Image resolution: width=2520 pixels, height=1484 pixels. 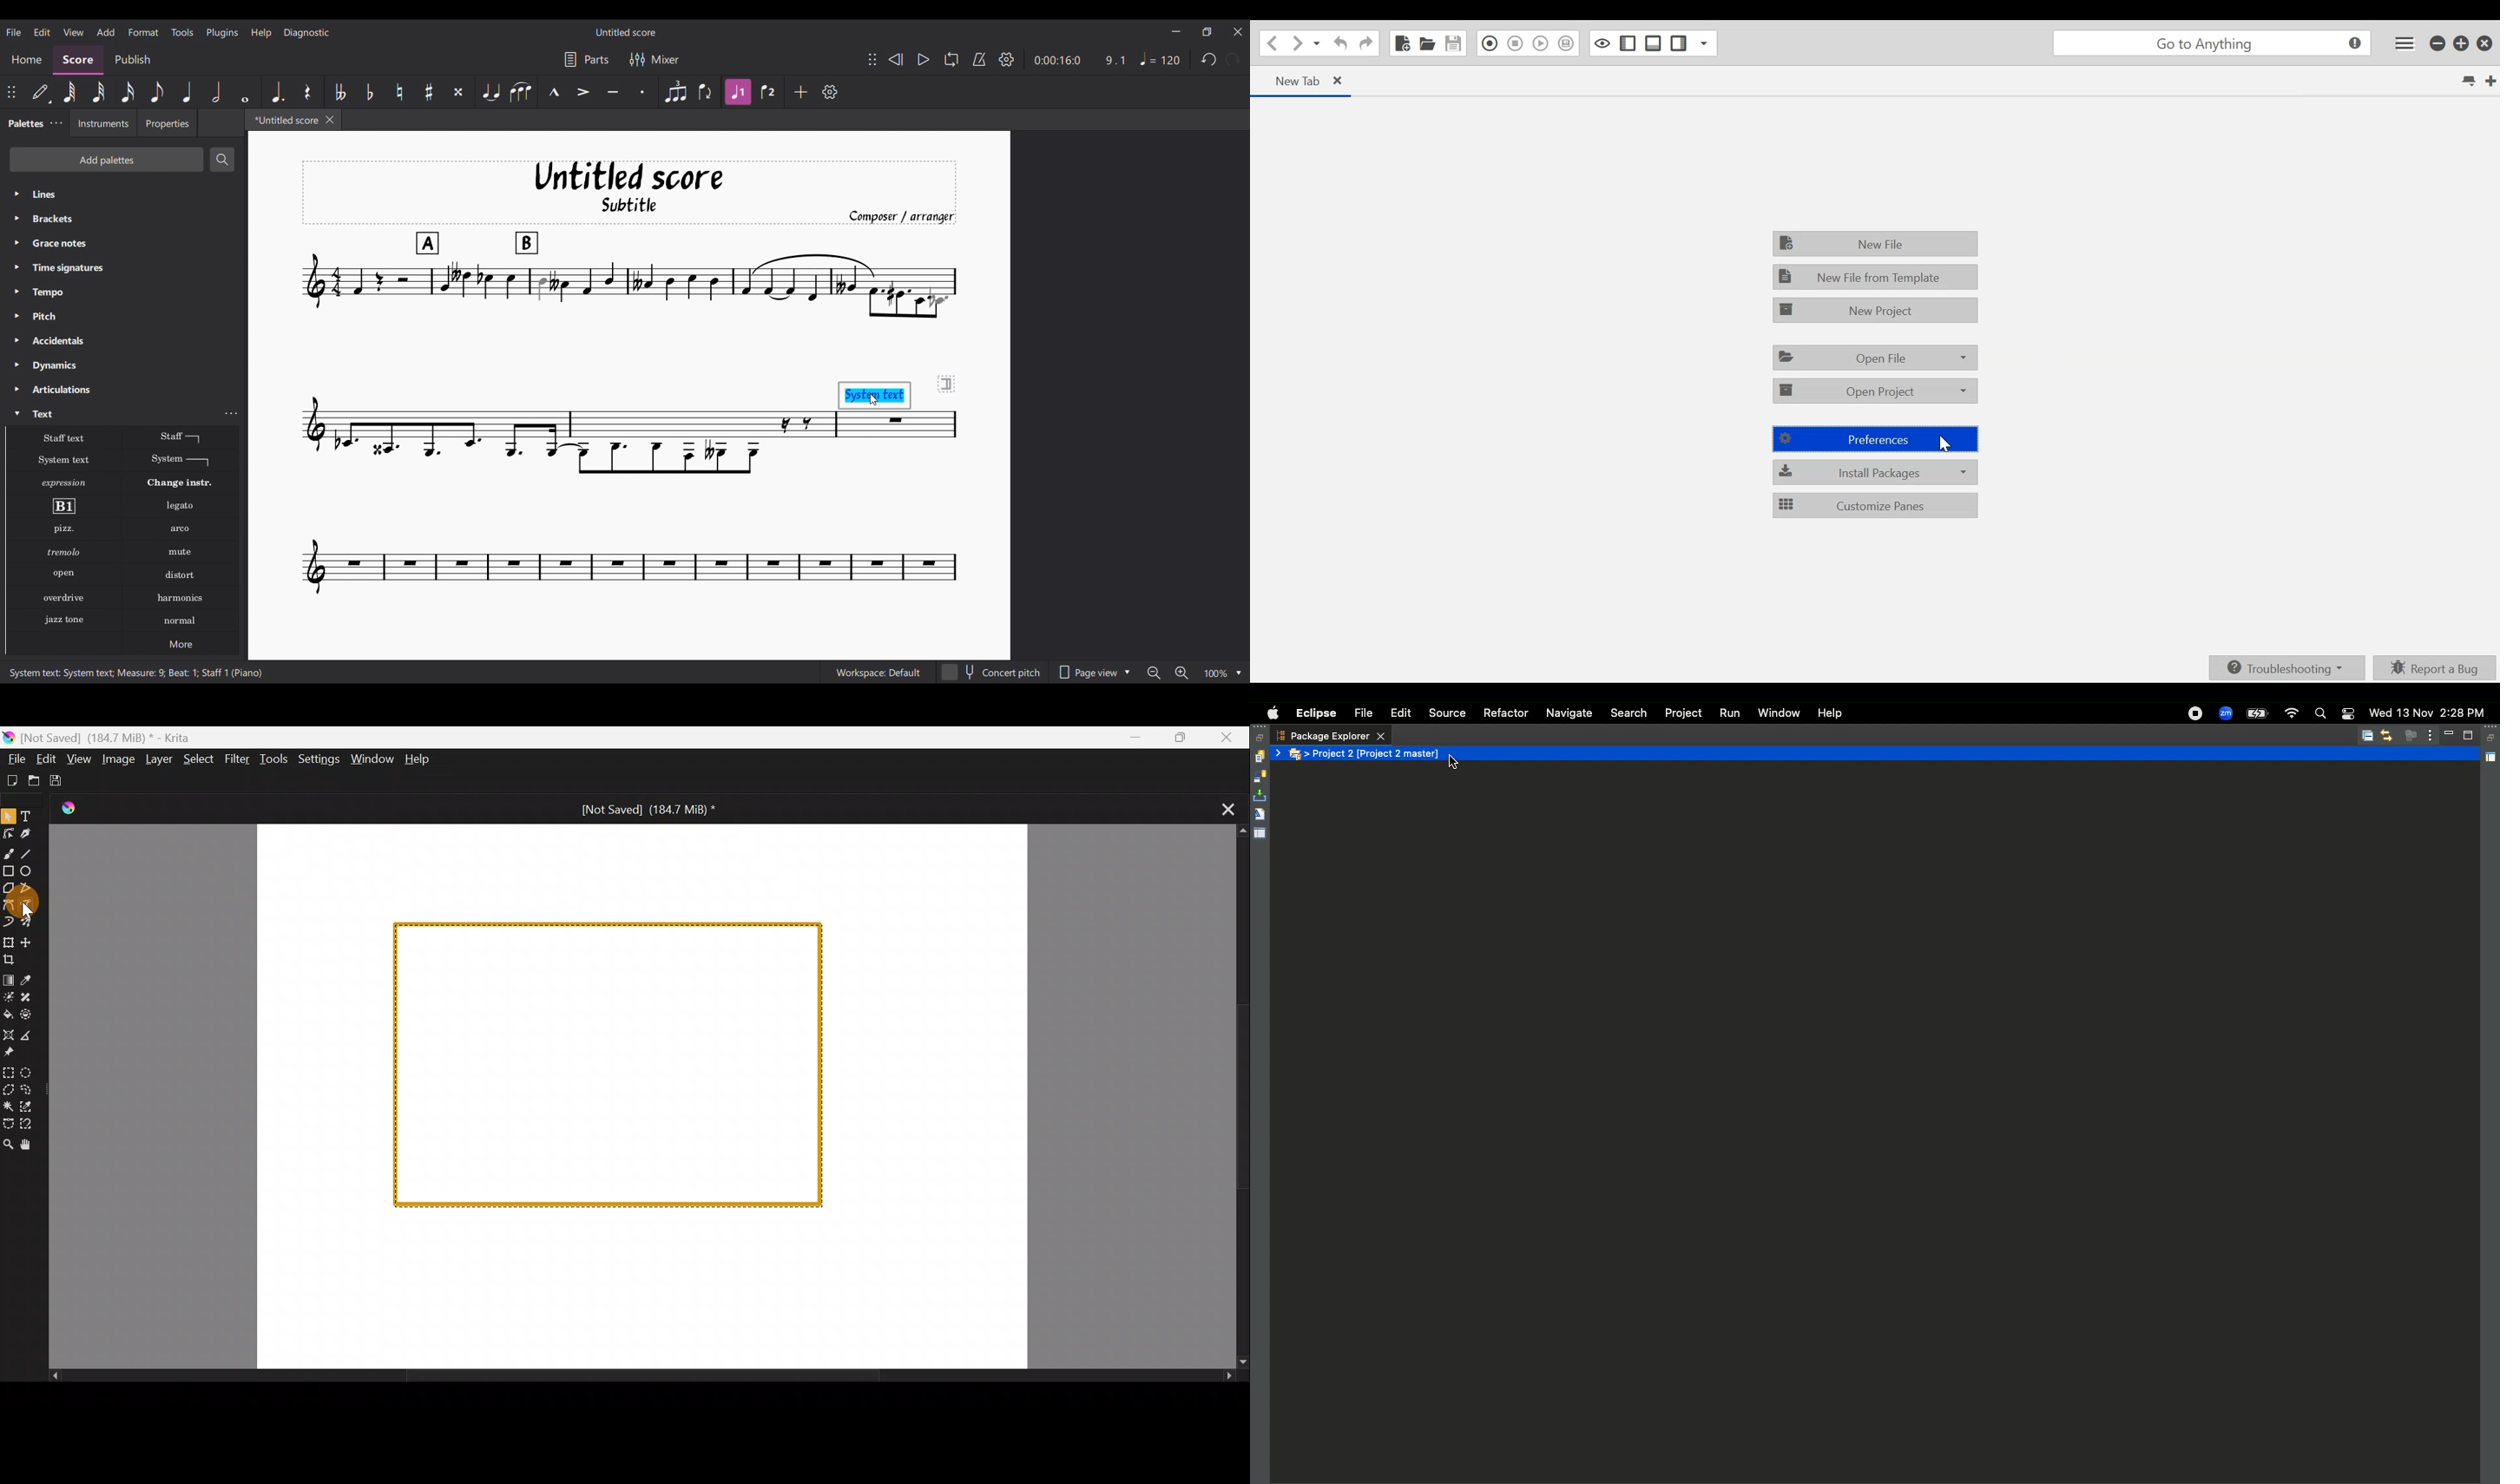 What do you see at coordinates (180, 643) in the screenshot?
I see `More options` at bounding box center [180, 643].